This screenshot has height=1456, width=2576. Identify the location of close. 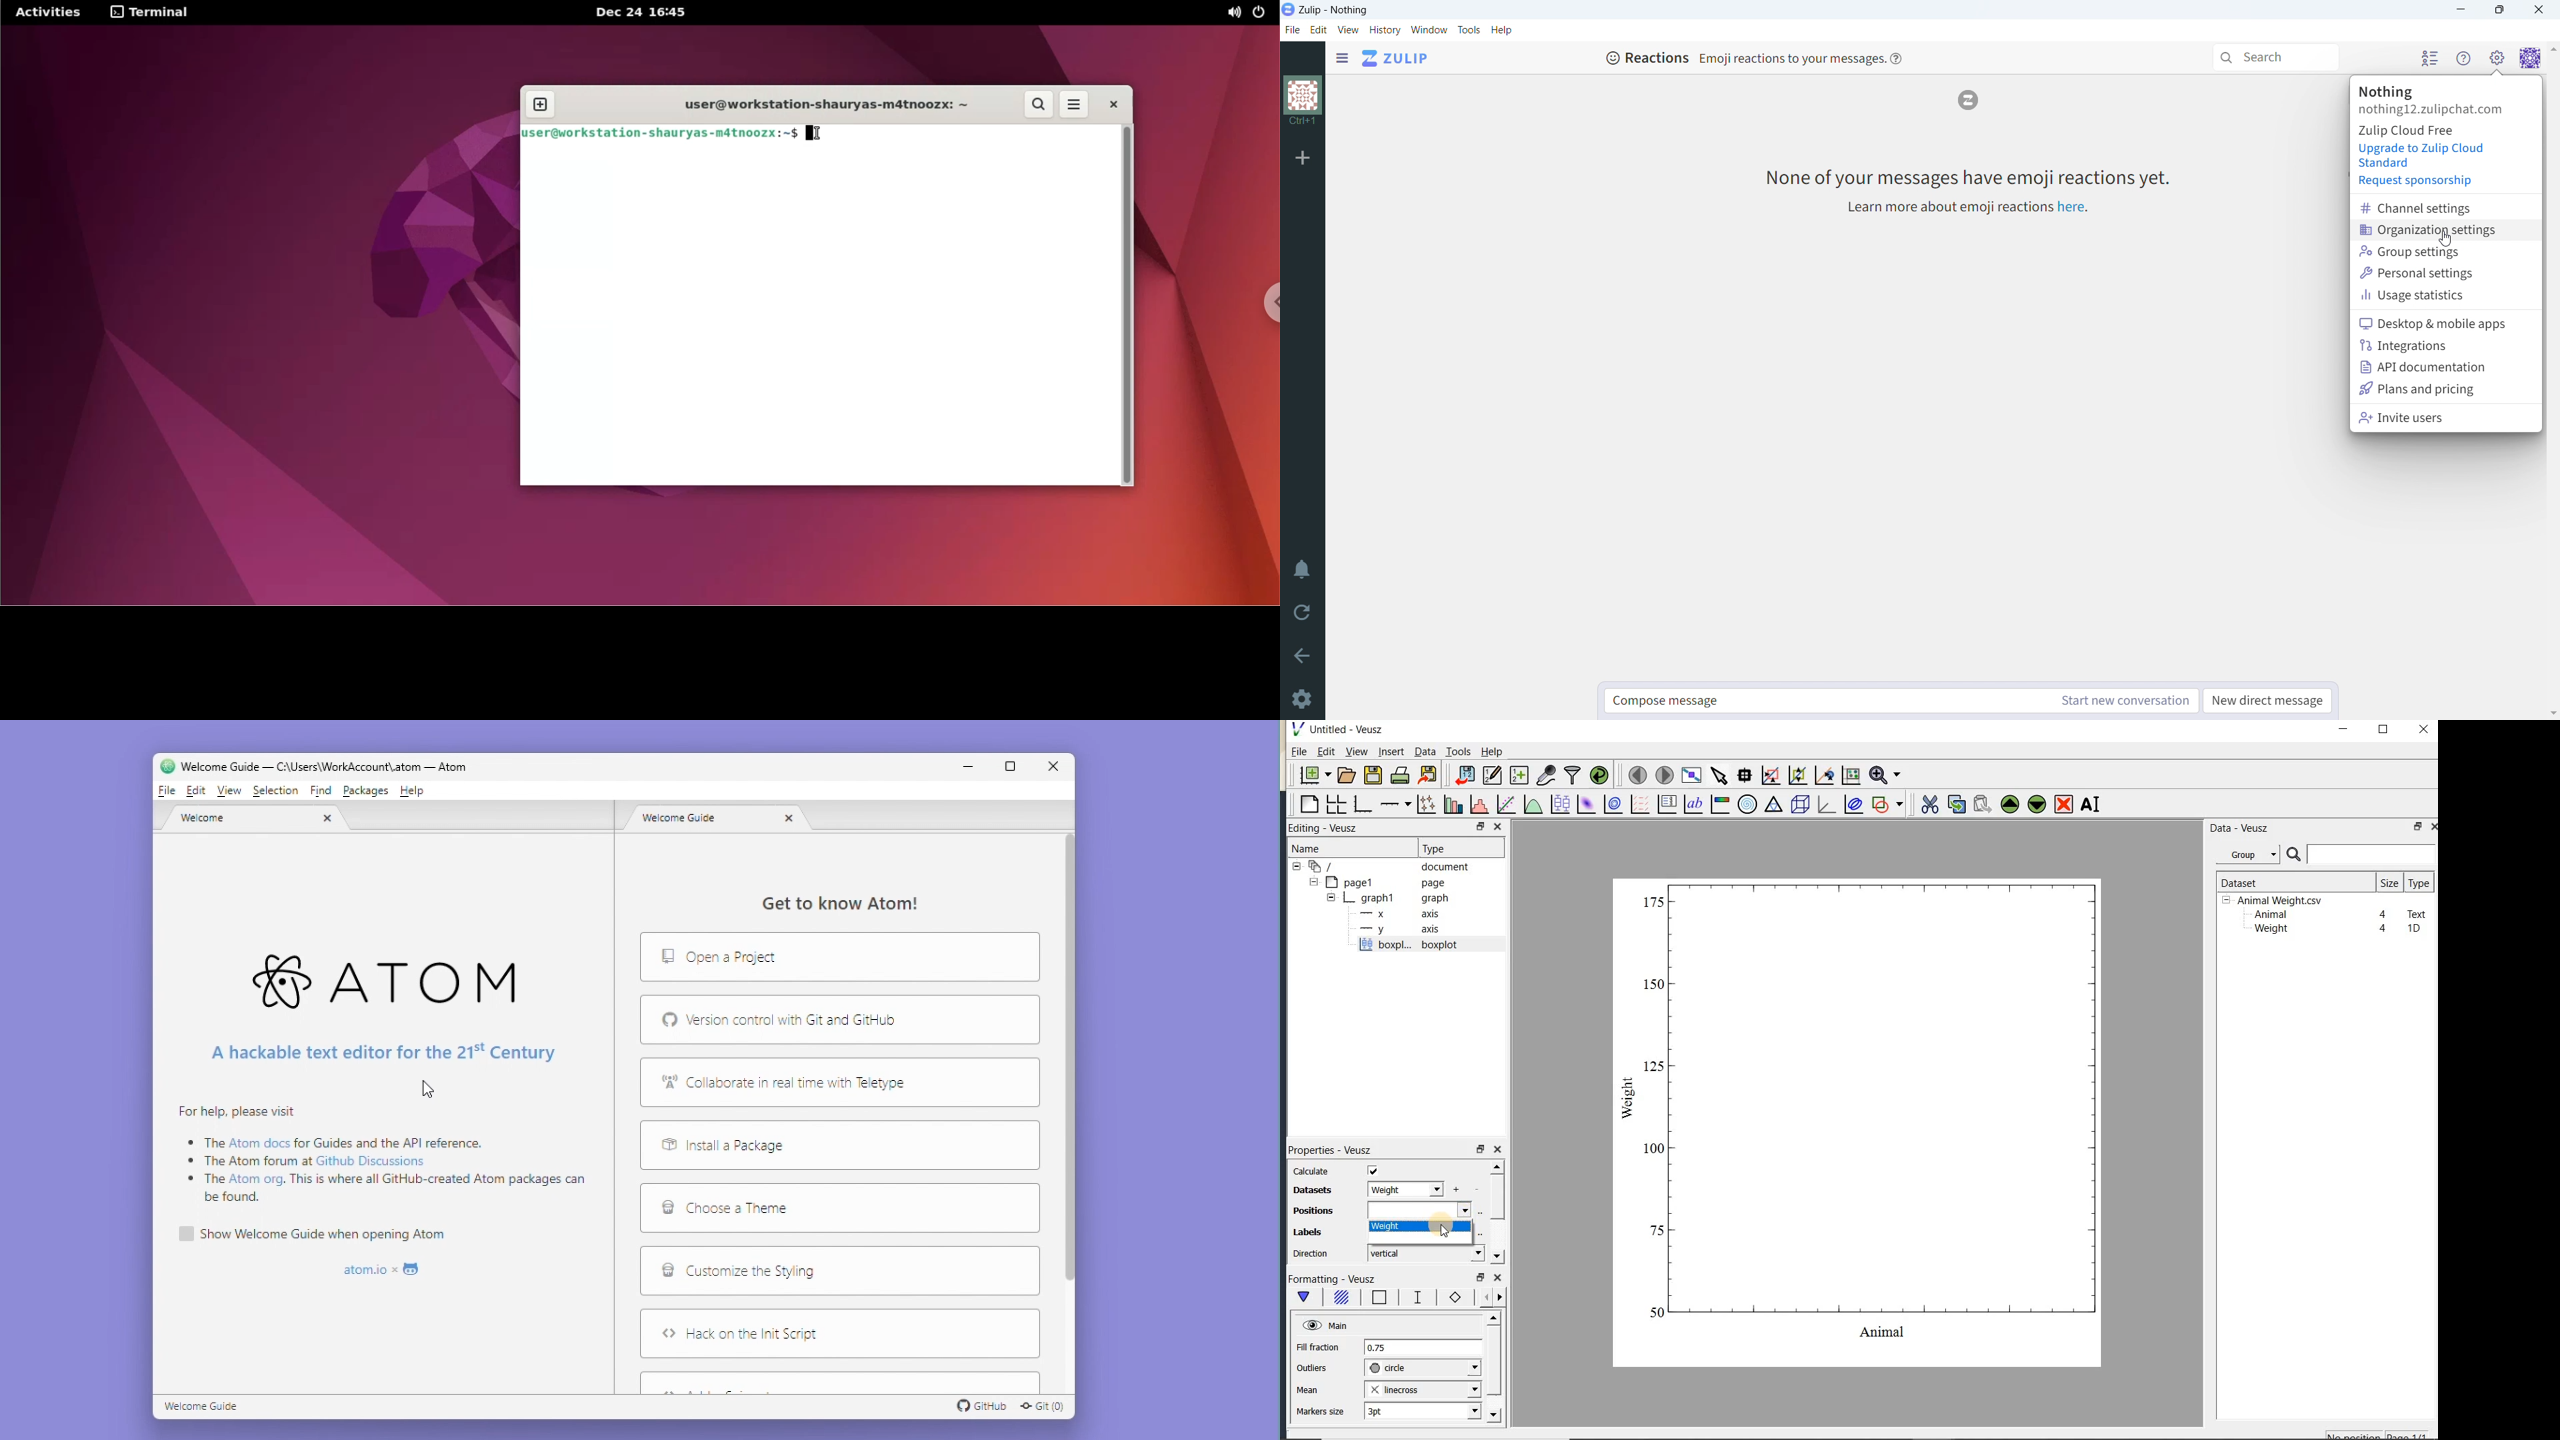
(2538, 10).